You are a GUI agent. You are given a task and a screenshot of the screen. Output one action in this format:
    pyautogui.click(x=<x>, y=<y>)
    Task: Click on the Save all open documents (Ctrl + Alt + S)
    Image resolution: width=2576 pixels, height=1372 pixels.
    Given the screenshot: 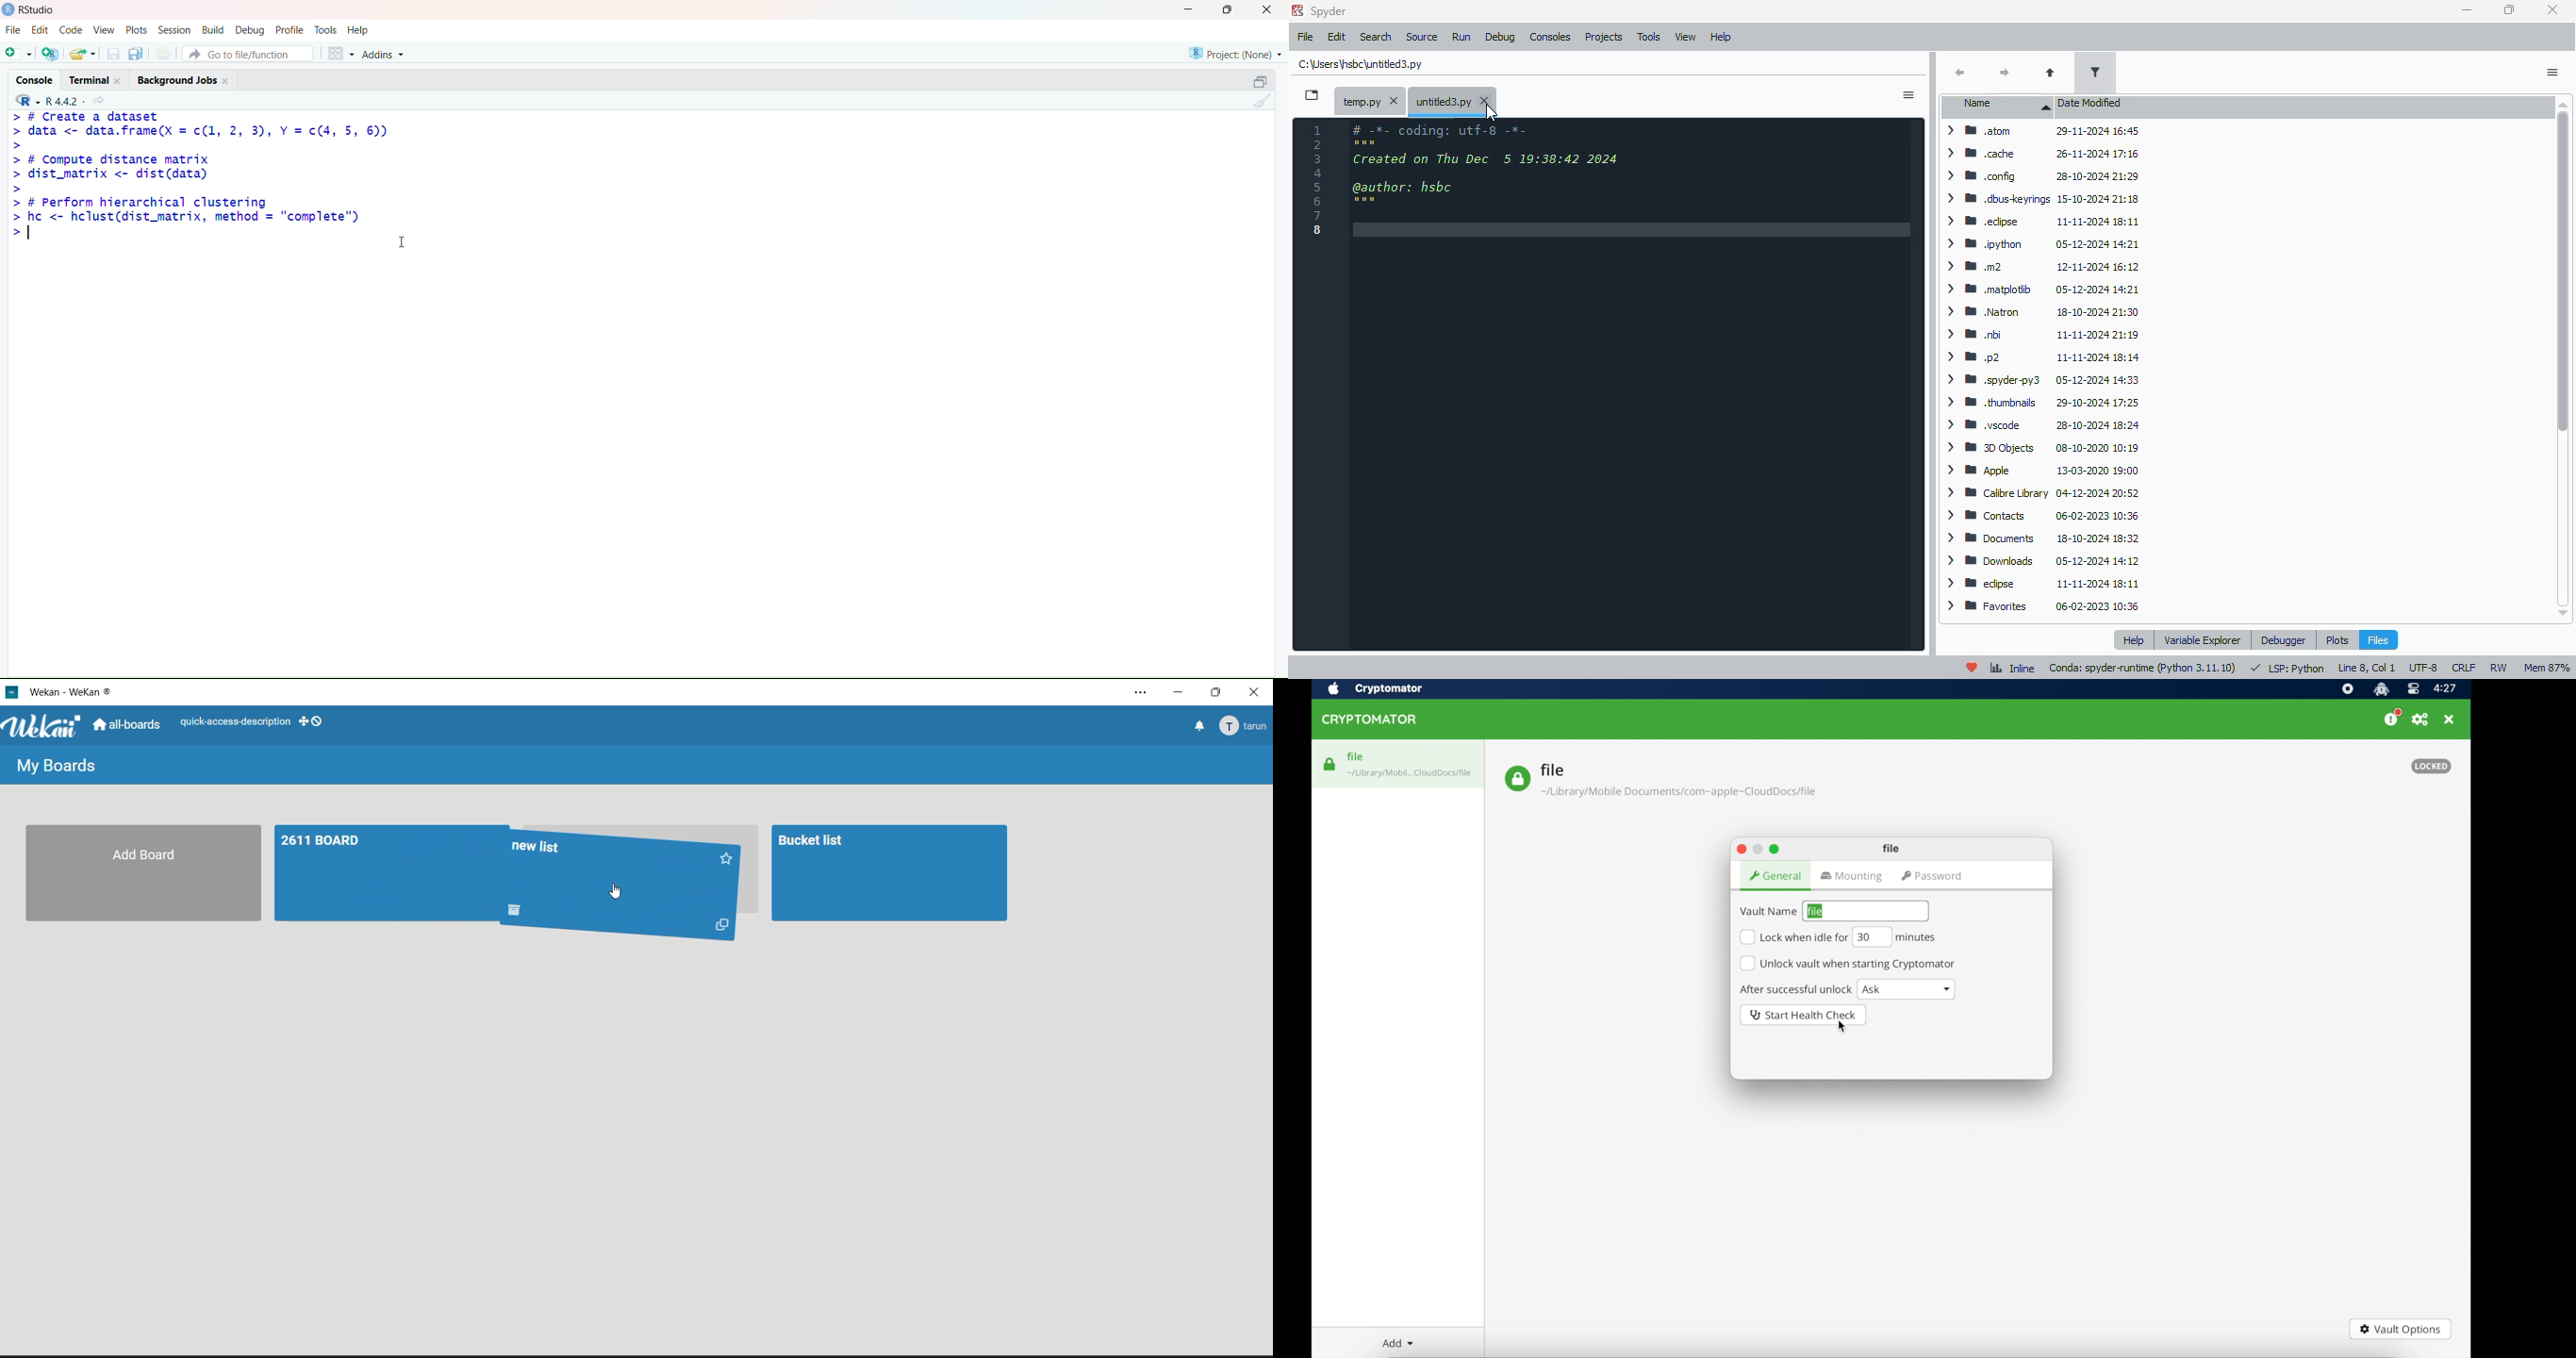 What is the action you would take?
    pyautogui.click(x=167, y=51)
    